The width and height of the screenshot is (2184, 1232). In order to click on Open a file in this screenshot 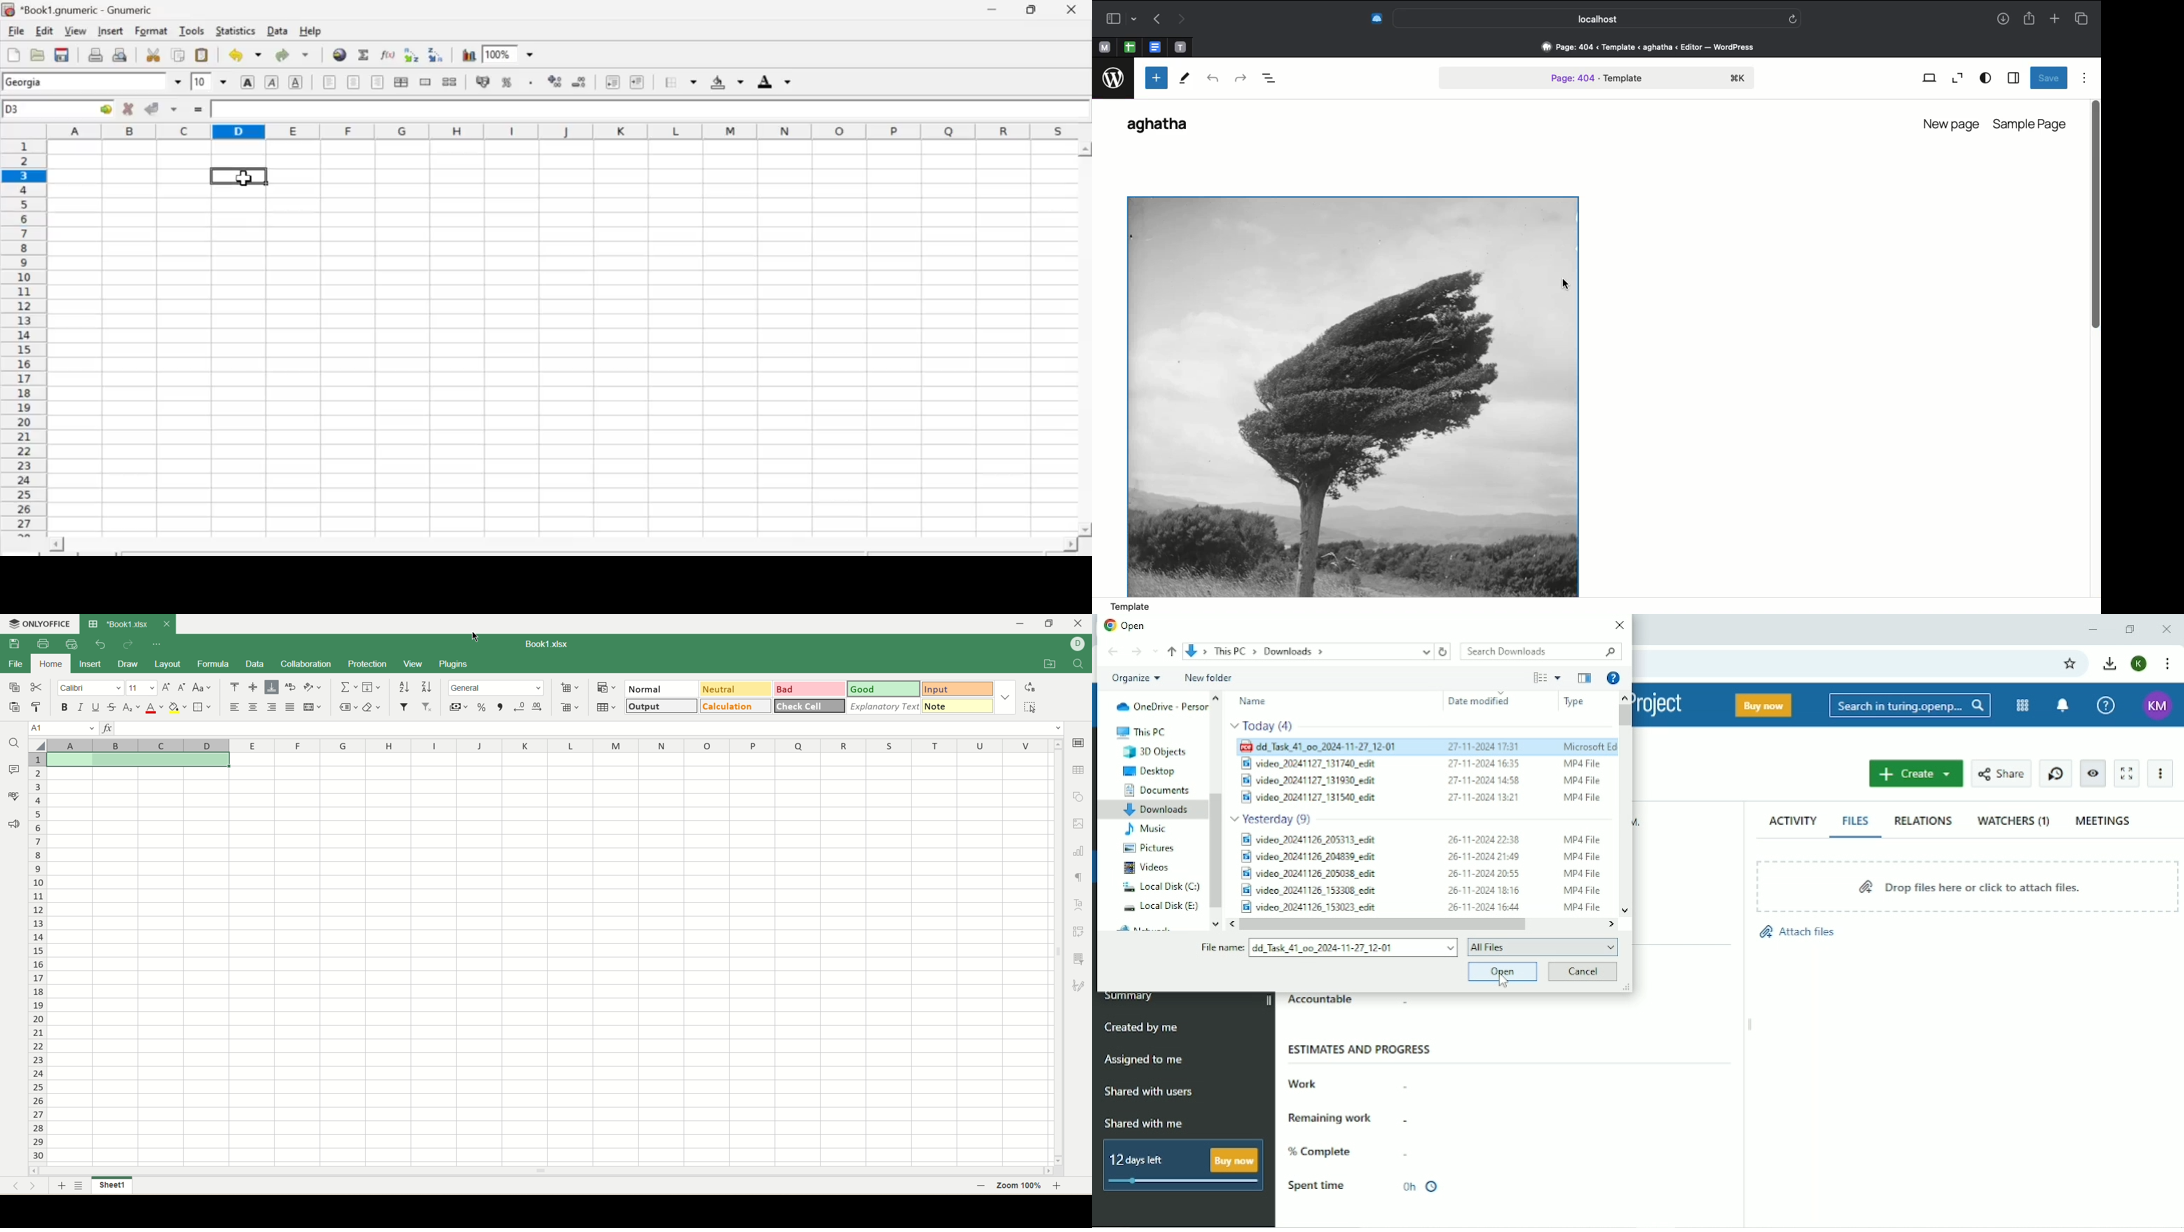, I will do `click(36, 55)`.